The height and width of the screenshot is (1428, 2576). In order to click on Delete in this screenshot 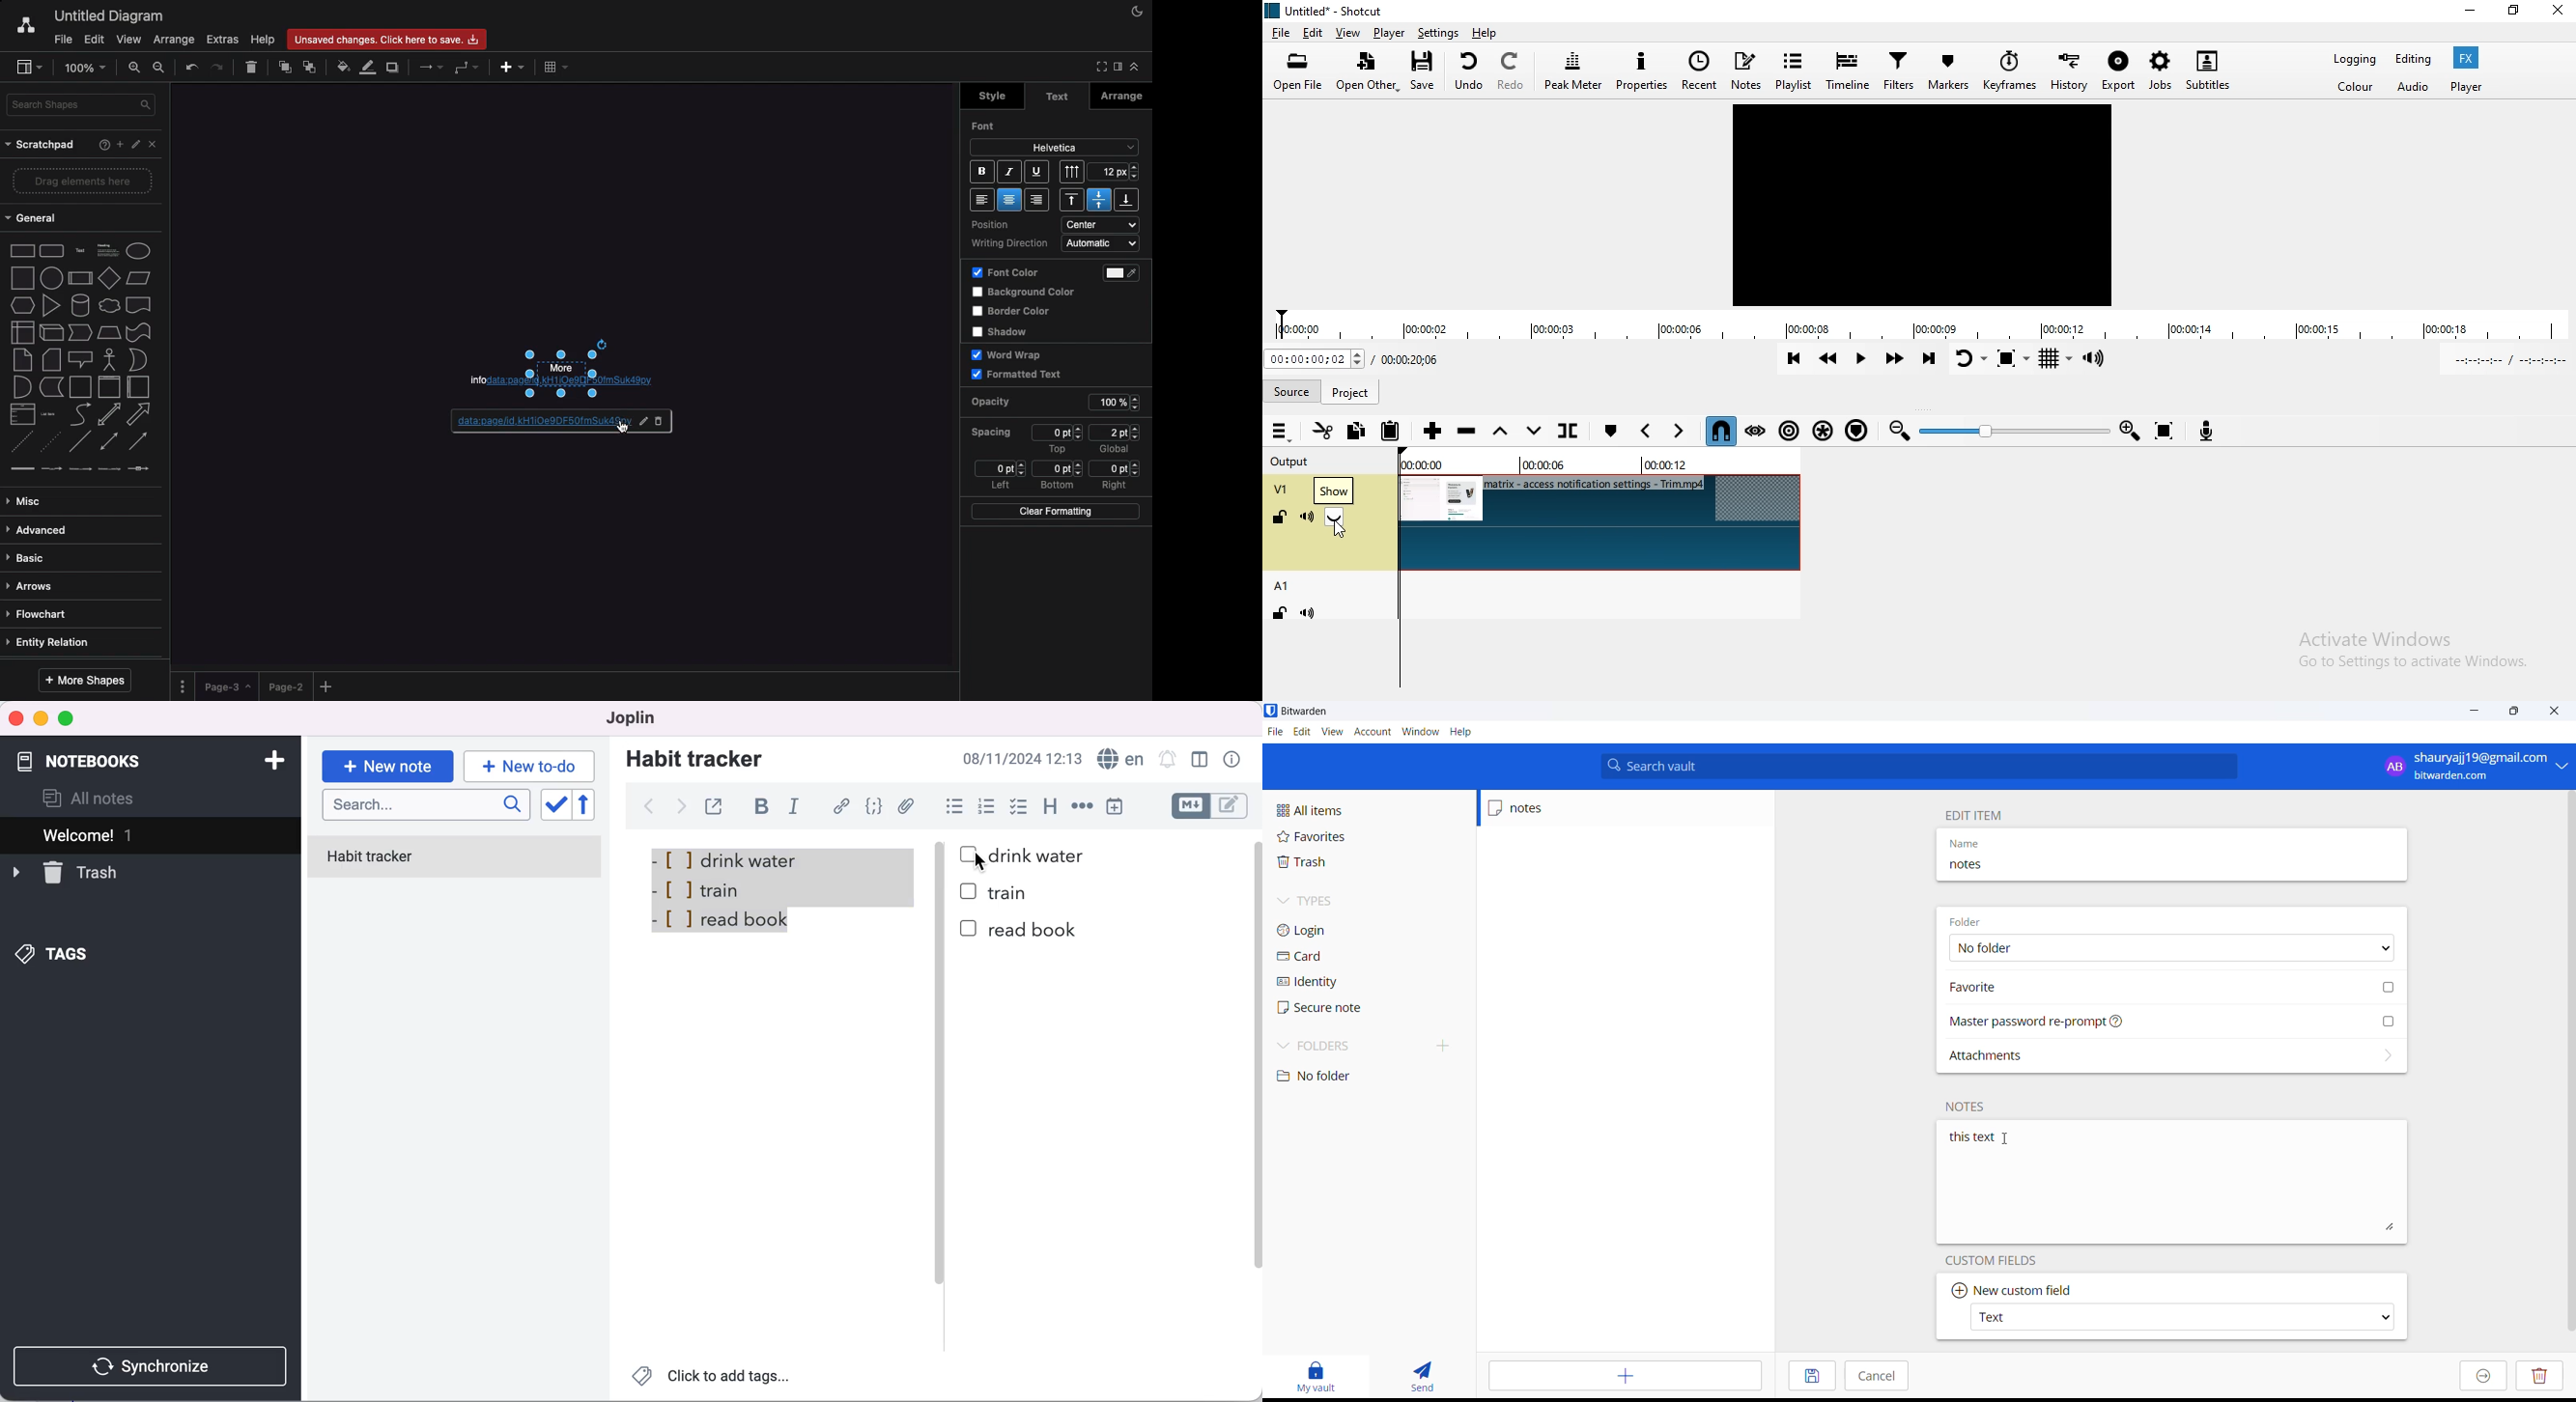, I will do `click(662, 422)`.